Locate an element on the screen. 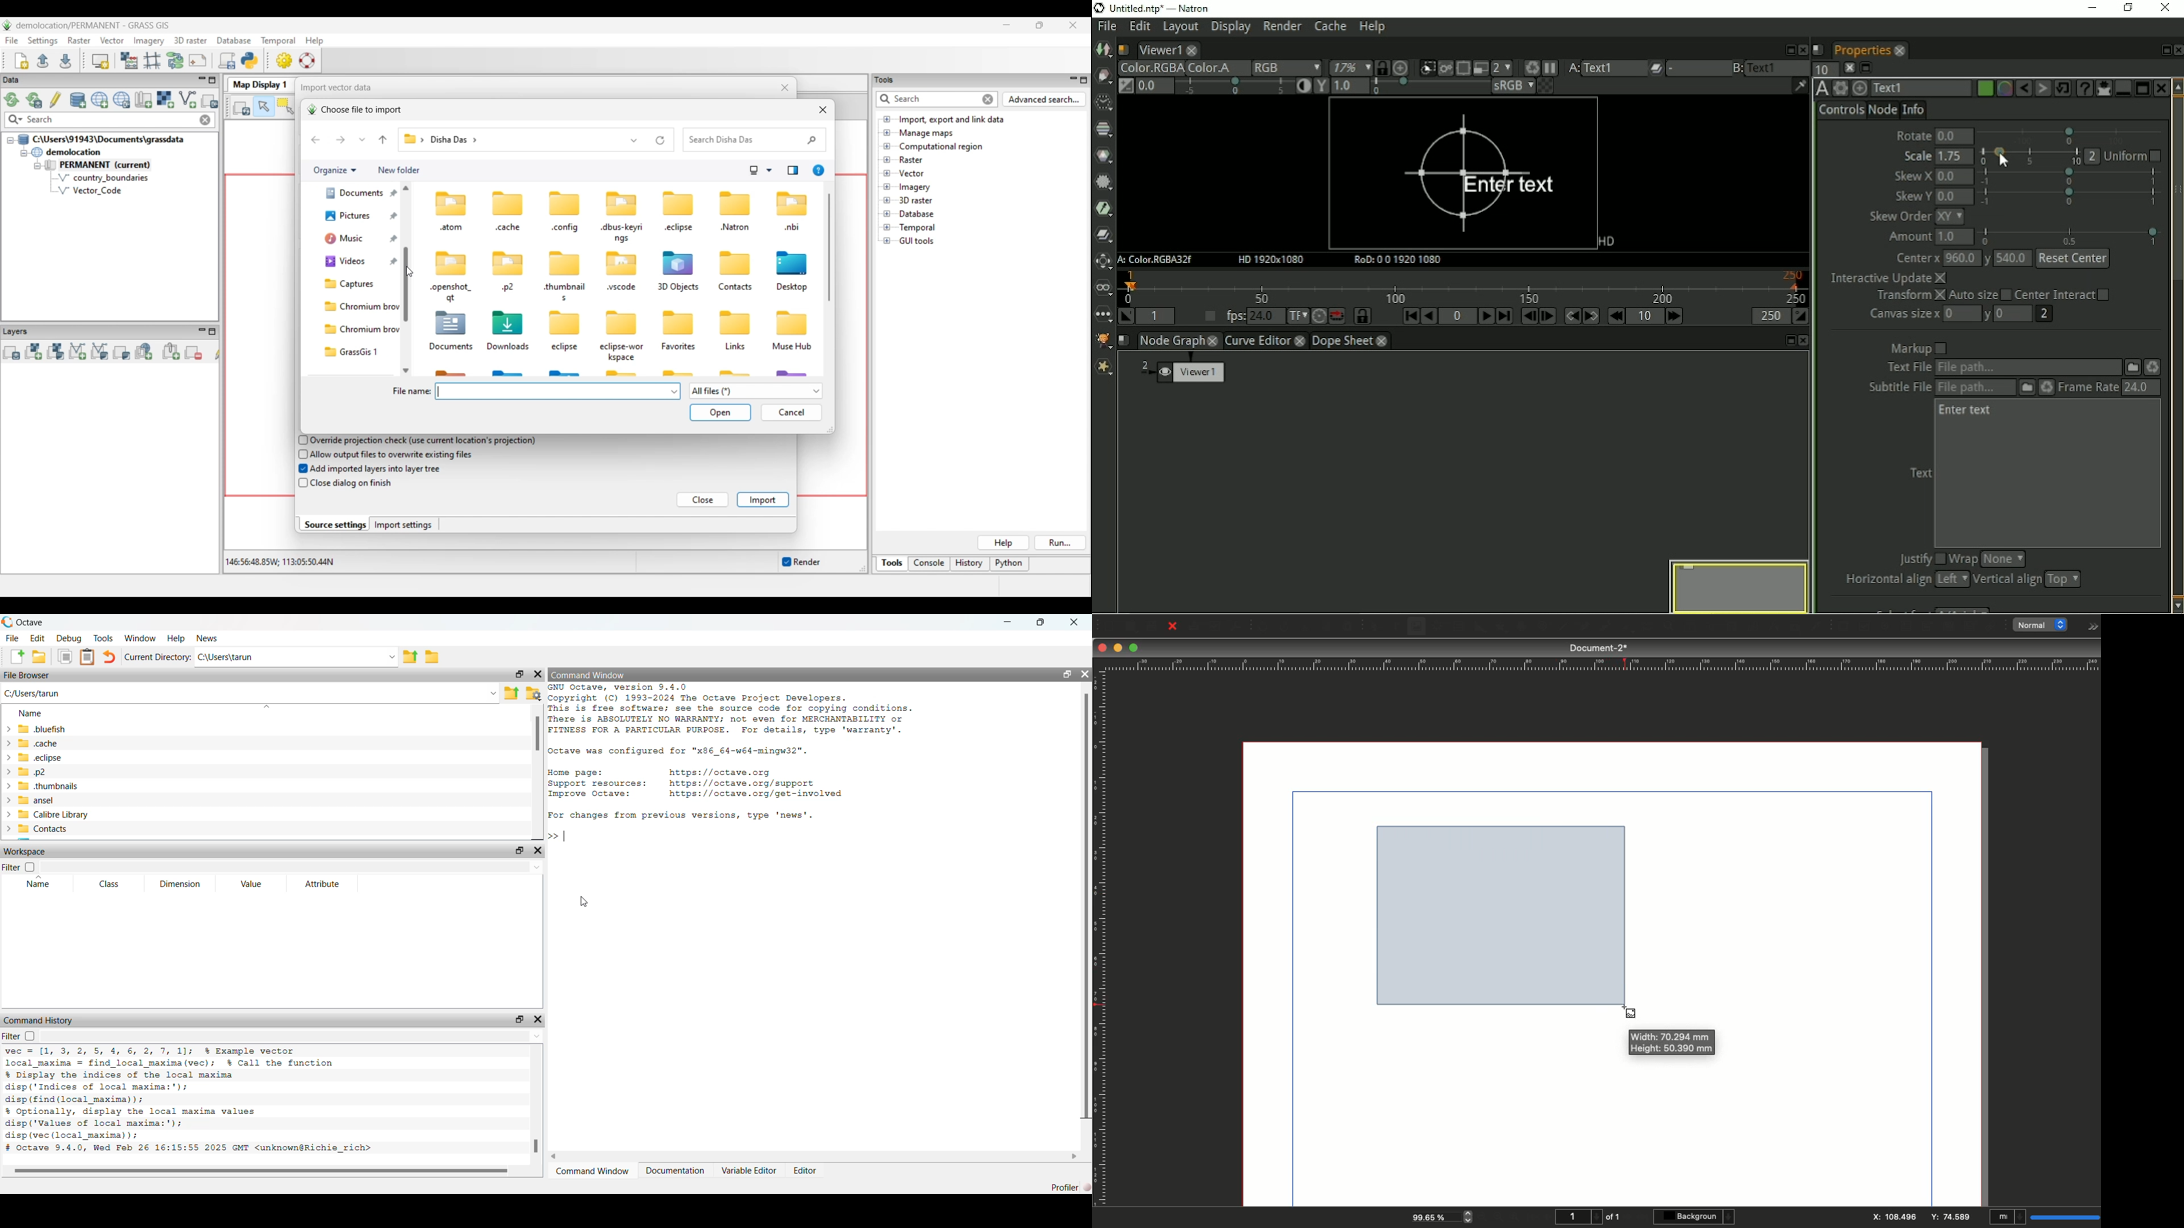  Drag is located at coordinates (1503, 913).